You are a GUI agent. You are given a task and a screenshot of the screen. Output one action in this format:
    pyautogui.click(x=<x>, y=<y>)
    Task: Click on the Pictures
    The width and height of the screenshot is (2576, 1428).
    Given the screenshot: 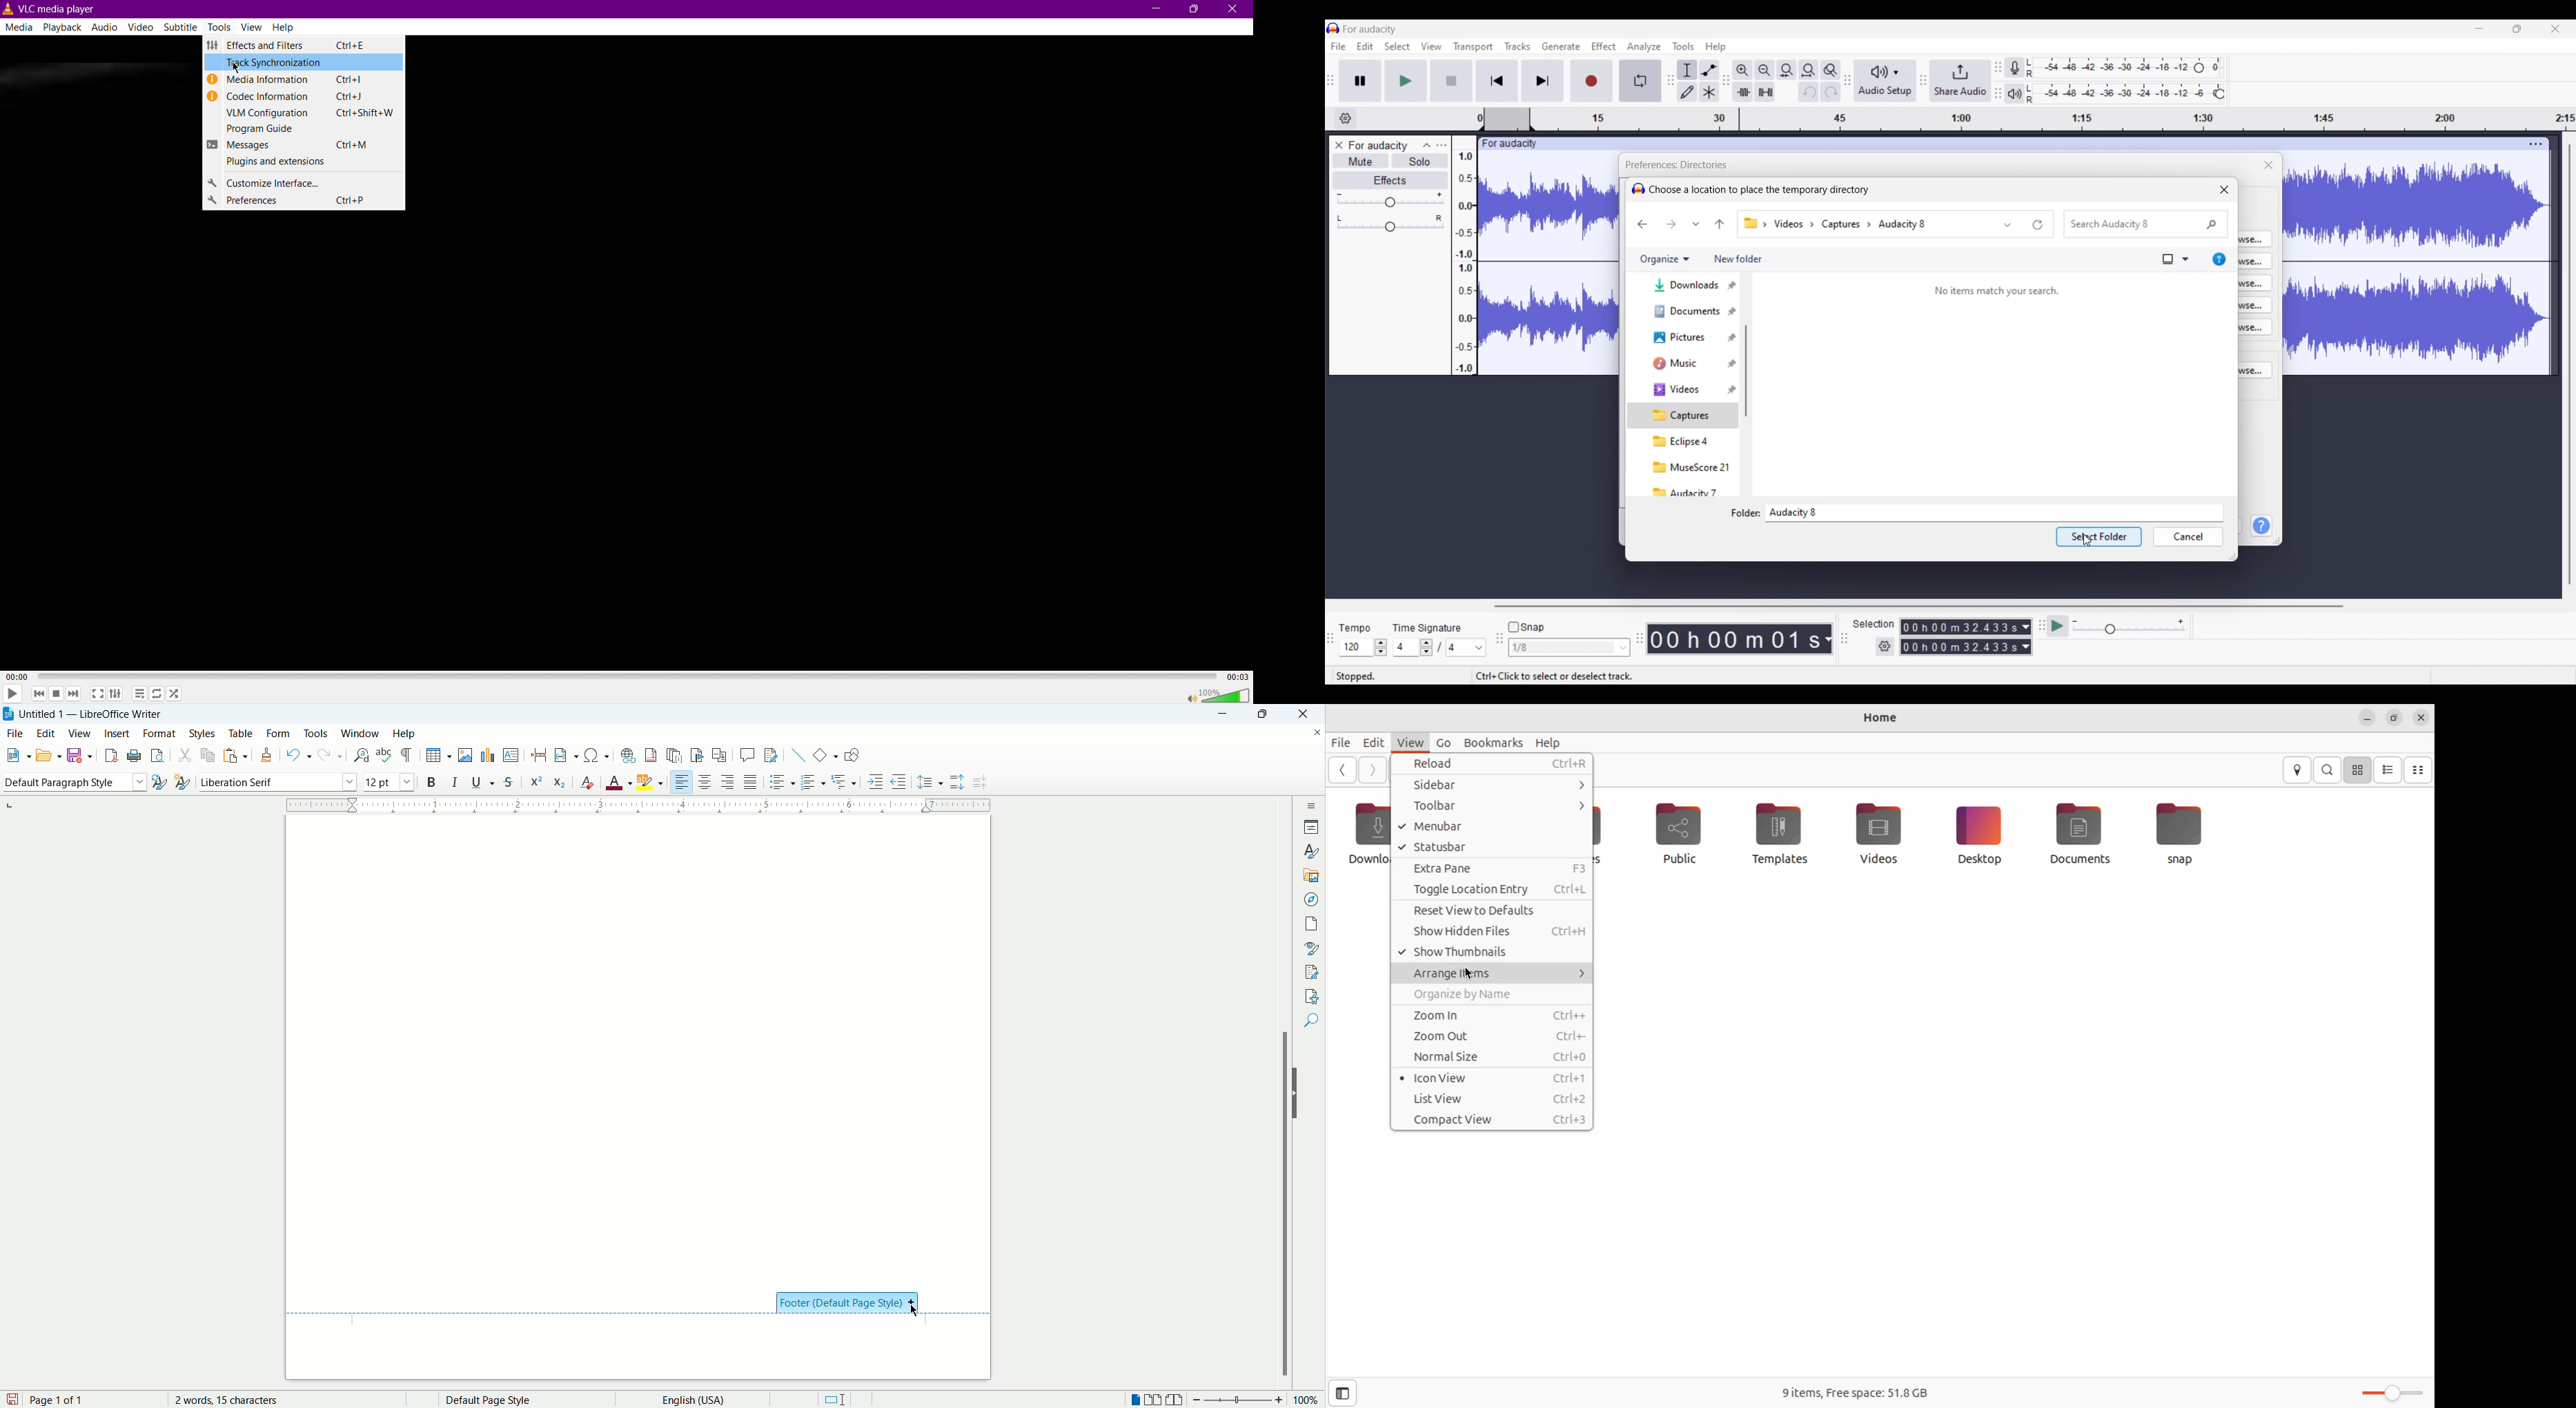 What is the action you would take?
    pyautogui.click(x=1687, y=338)
    